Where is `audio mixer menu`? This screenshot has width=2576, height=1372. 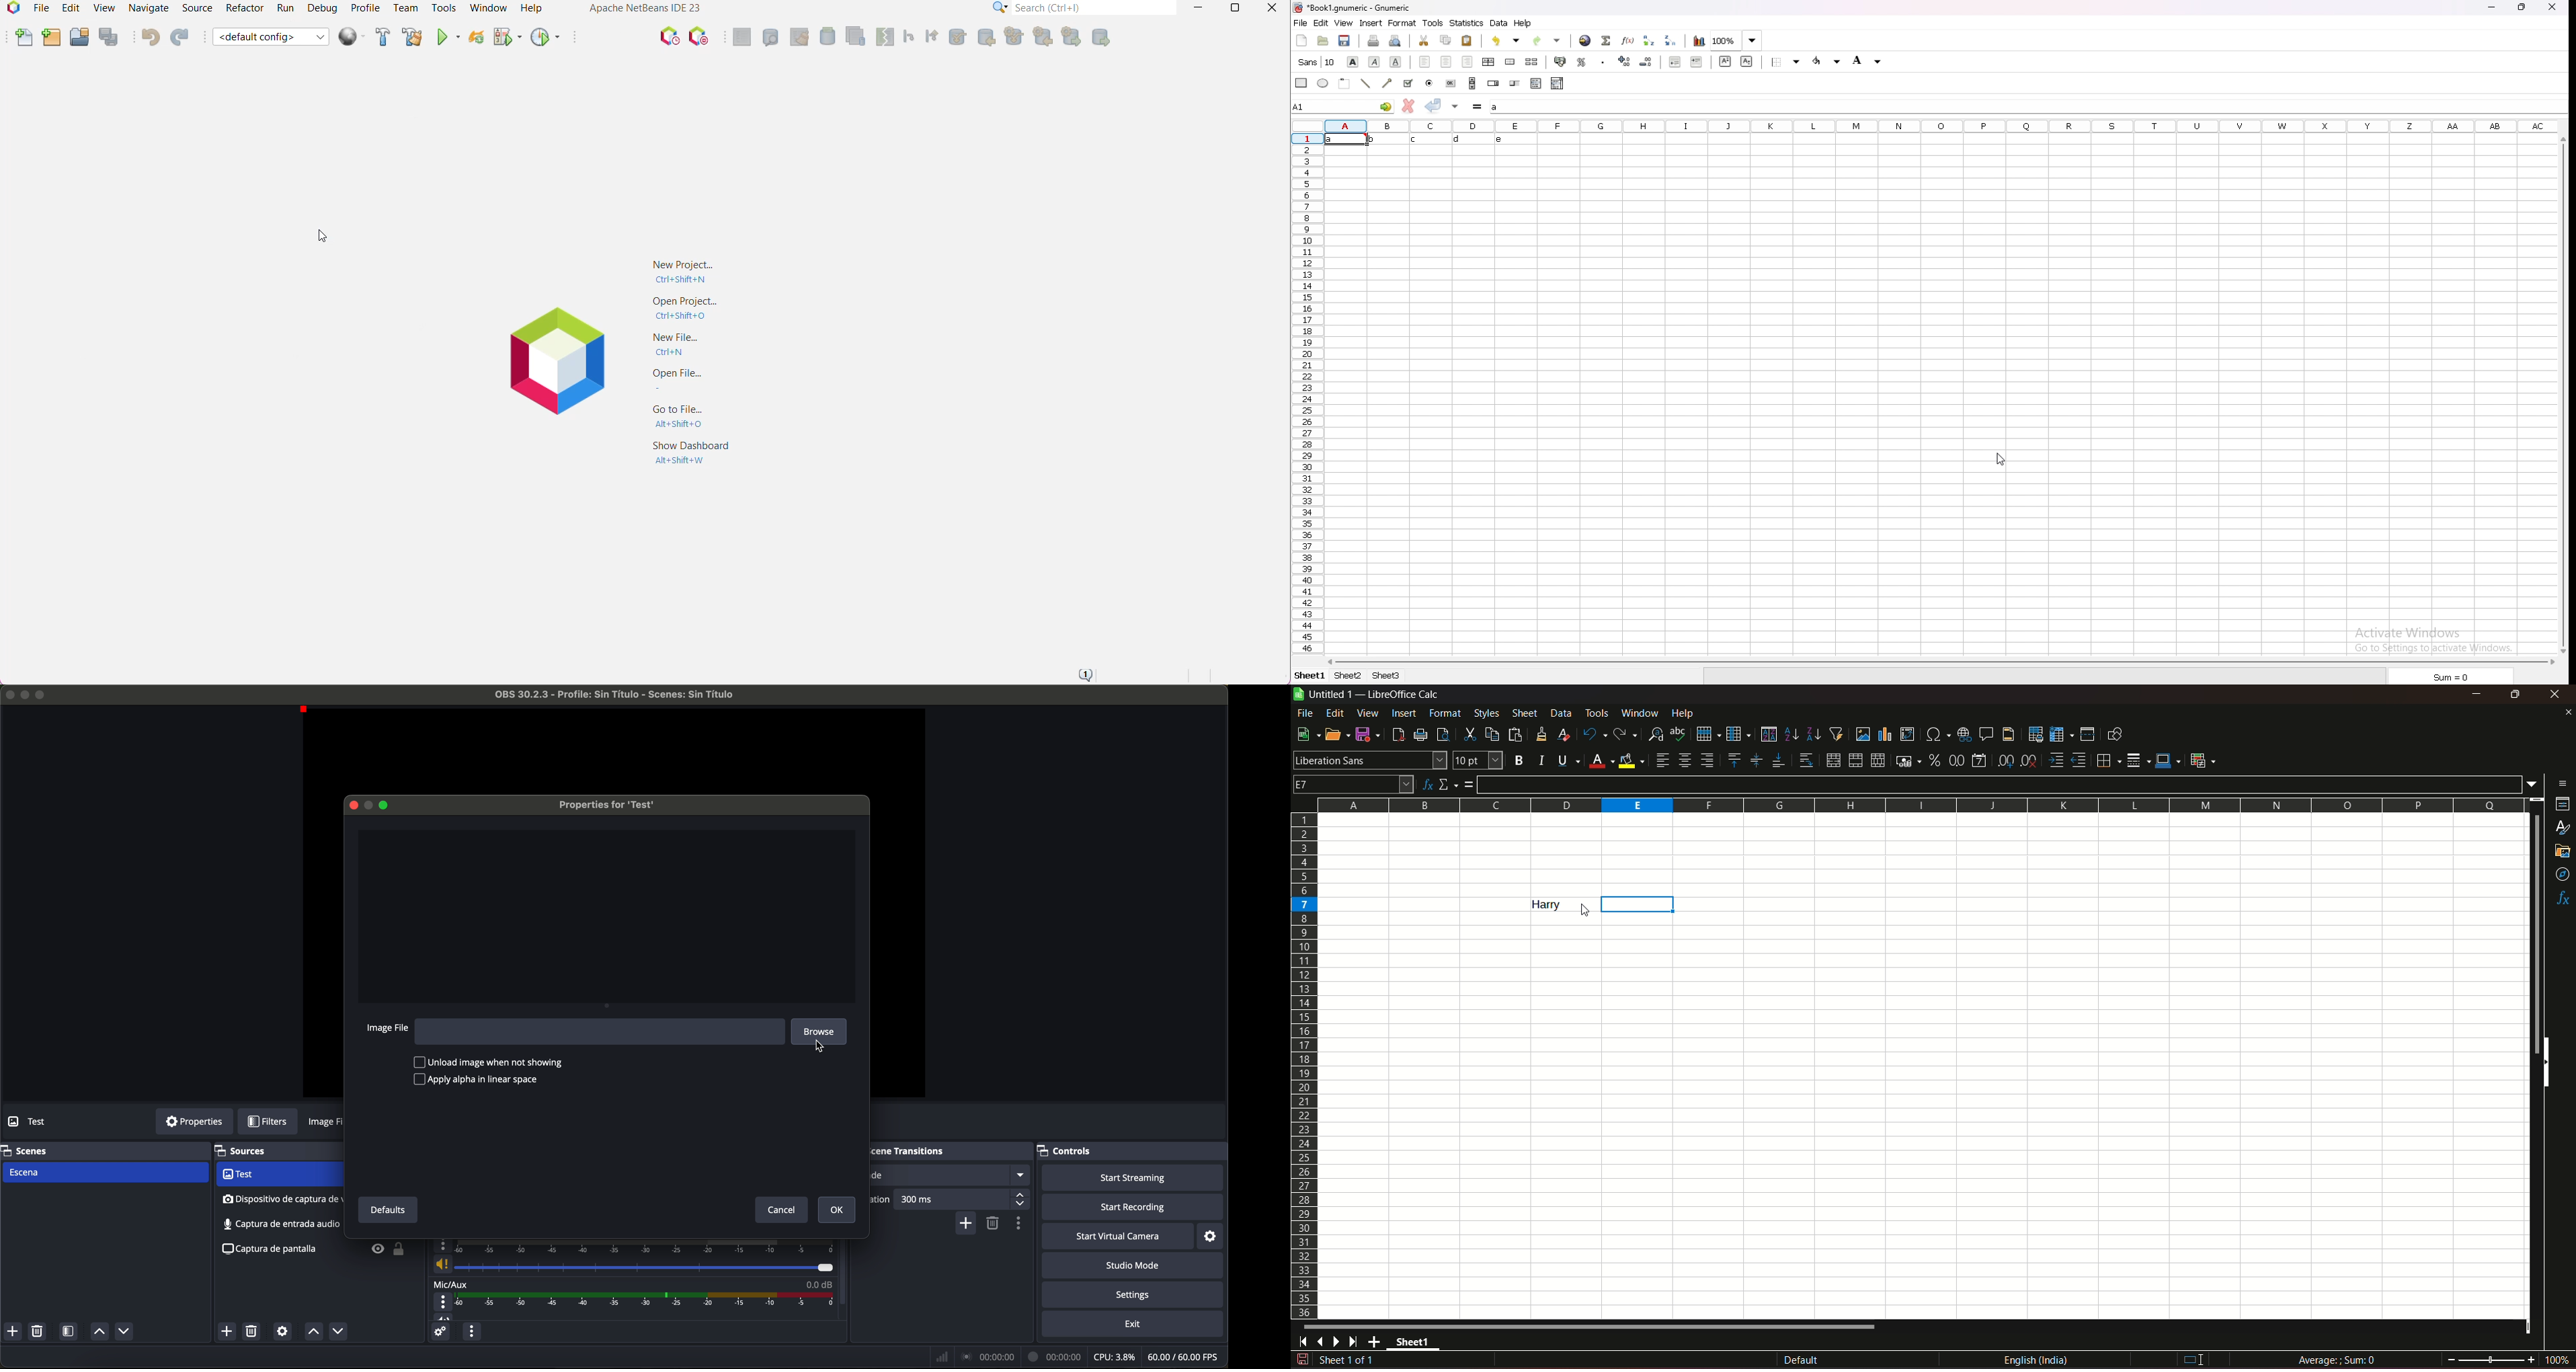 audio mixer menu is located at coordinates (471, 1332).